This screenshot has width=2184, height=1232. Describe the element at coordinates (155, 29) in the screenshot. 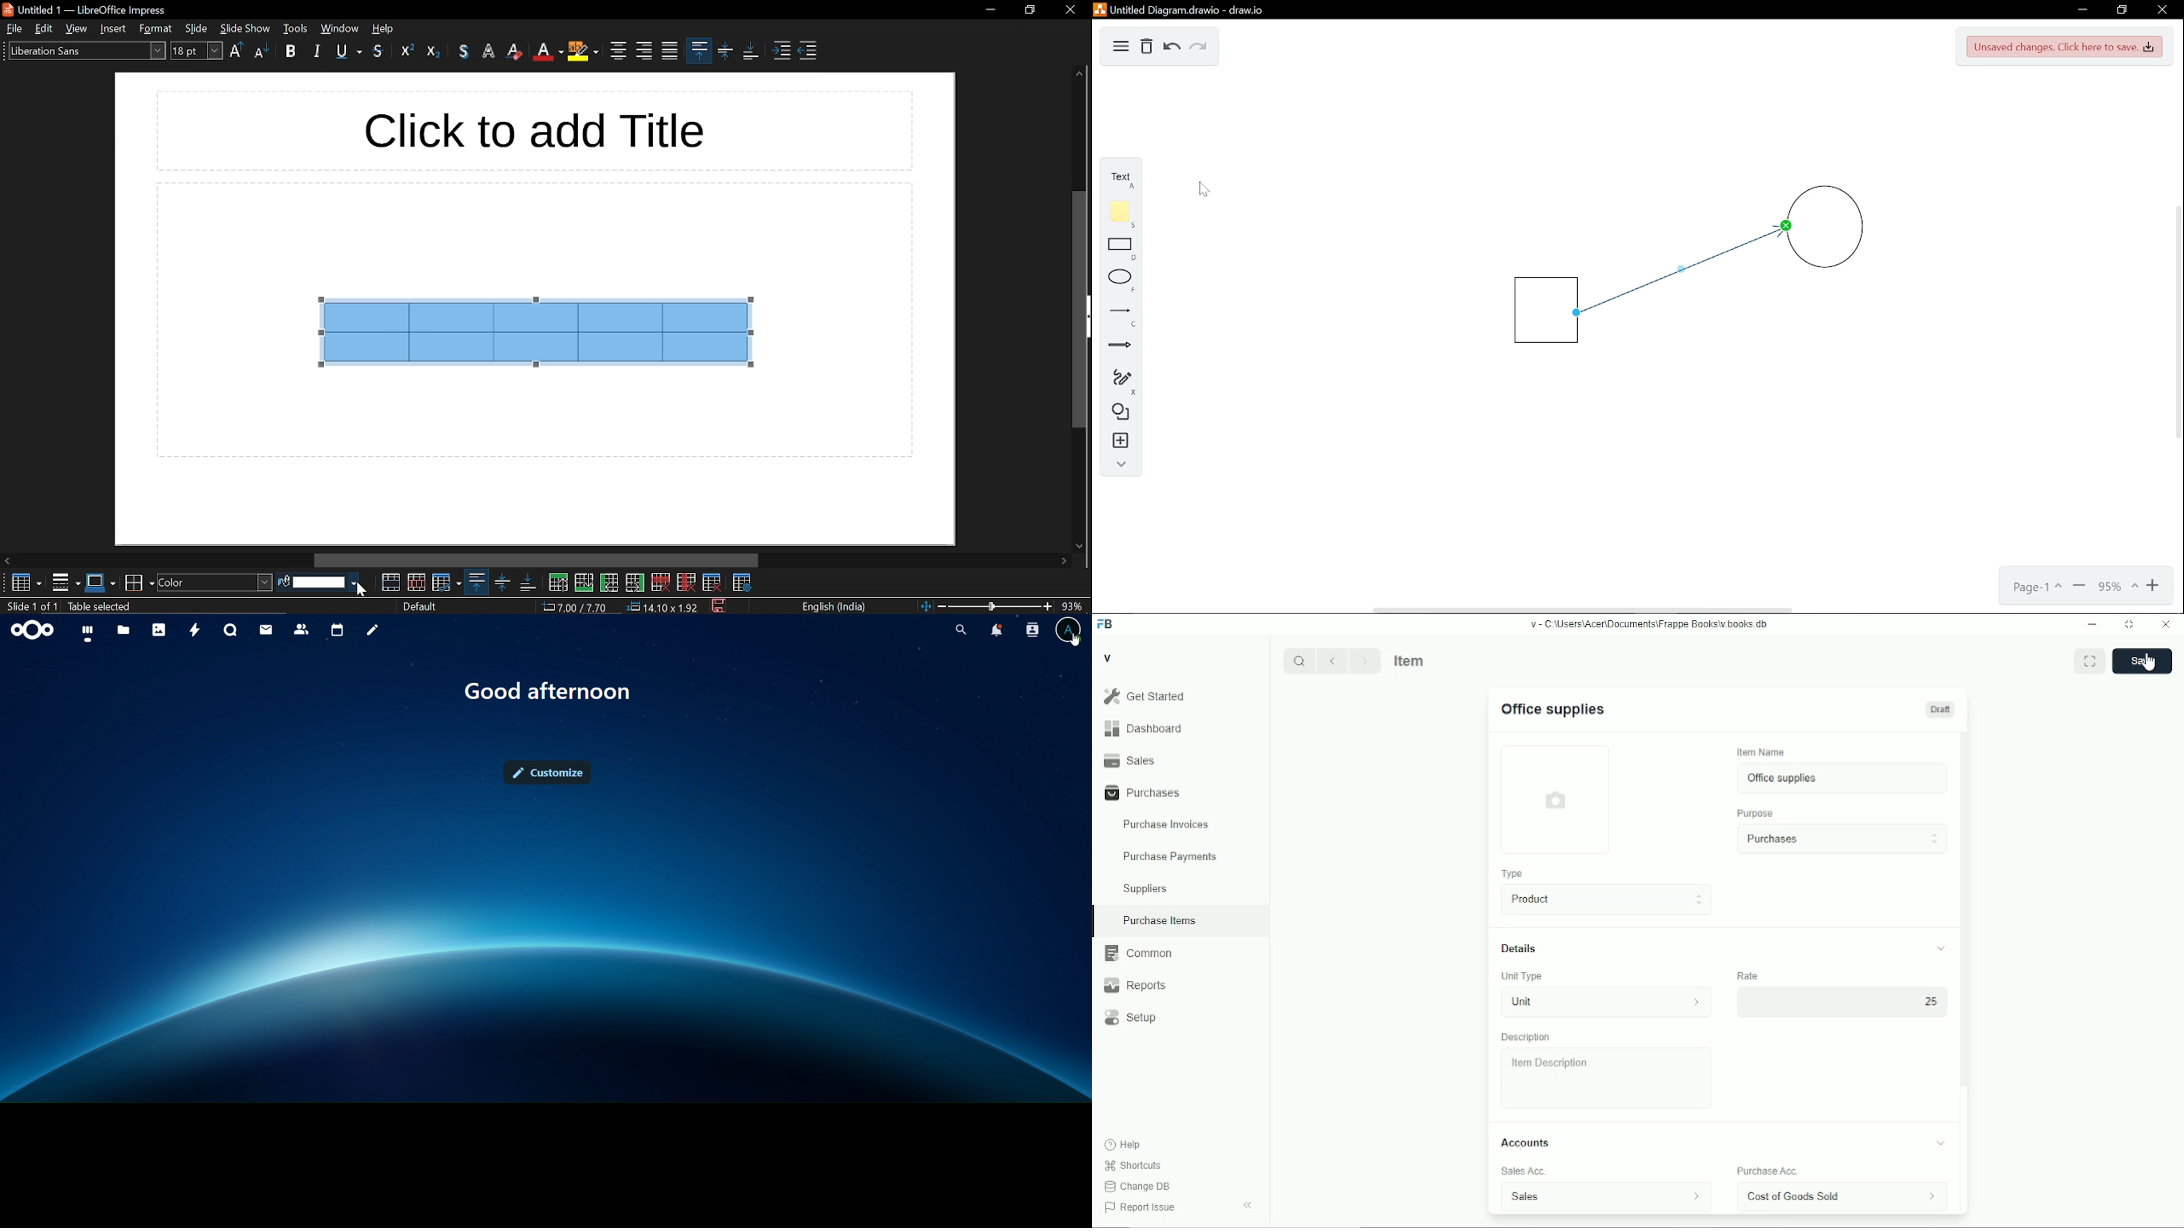

I see `style` at that location.